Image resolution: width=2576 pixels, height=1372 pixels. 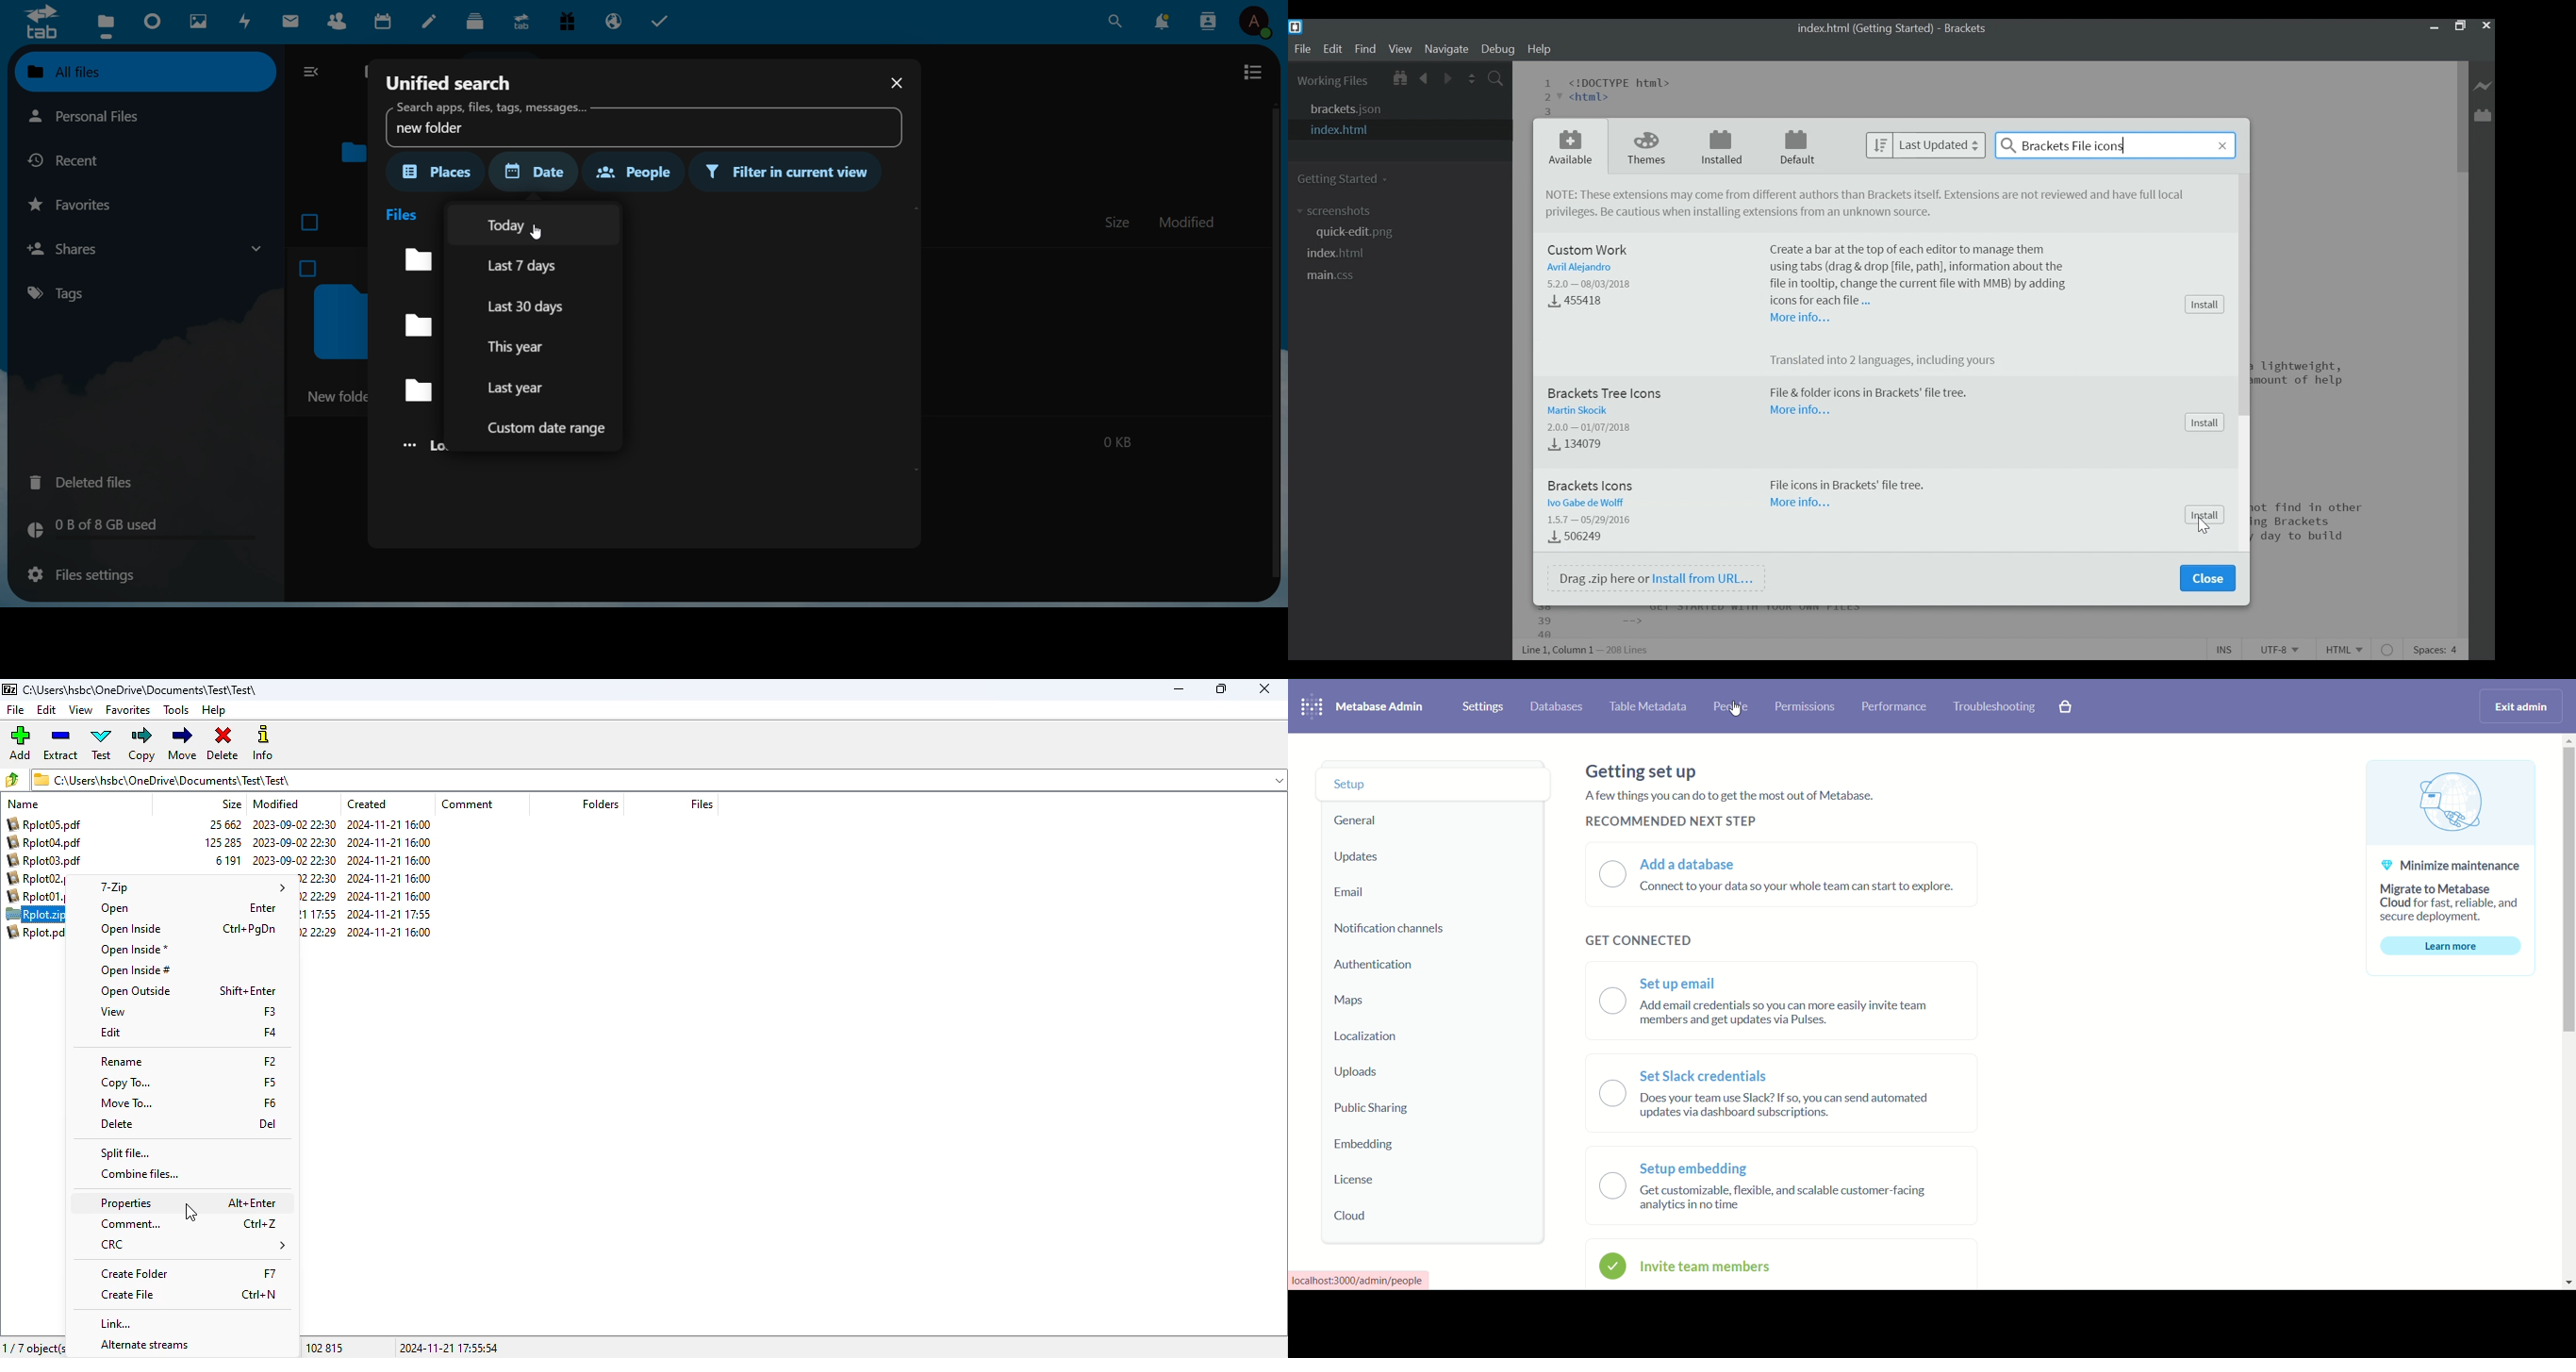 I want to click on Close, so click(x=2207, y=578).